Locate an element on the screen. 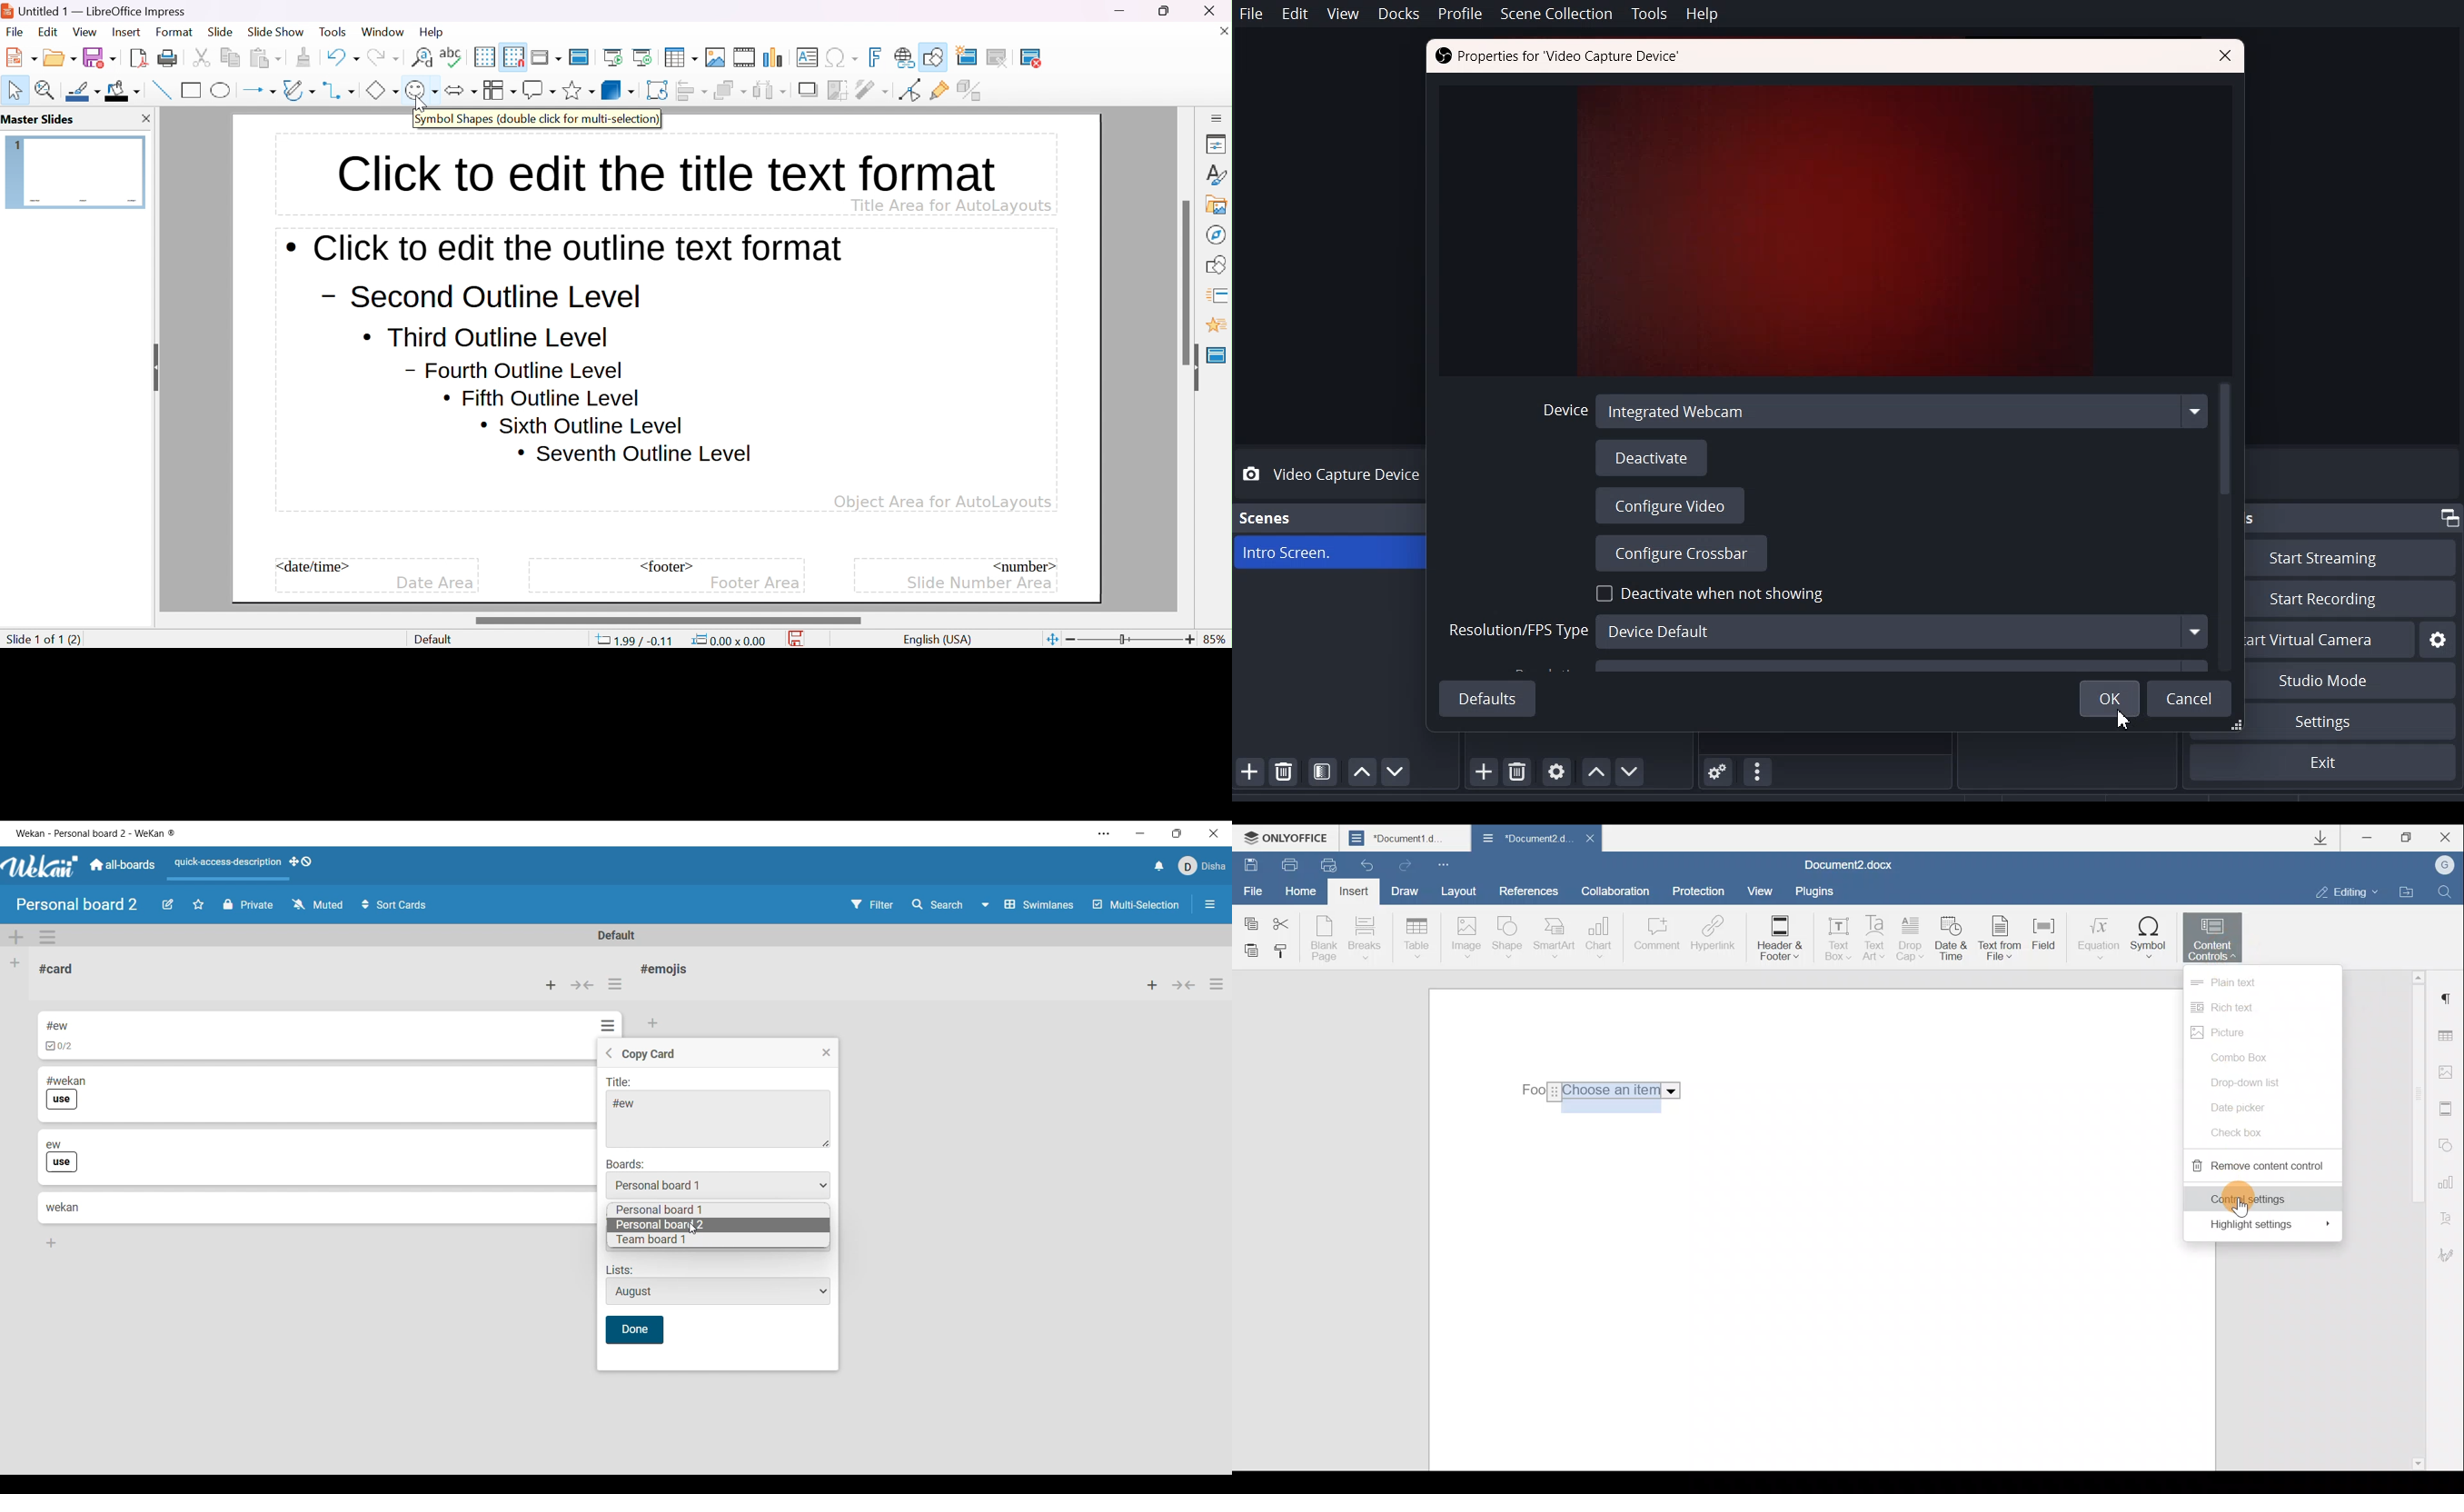 This screenshot has width=2464, height=1512. Add list  is located at coordinates (15, 964).